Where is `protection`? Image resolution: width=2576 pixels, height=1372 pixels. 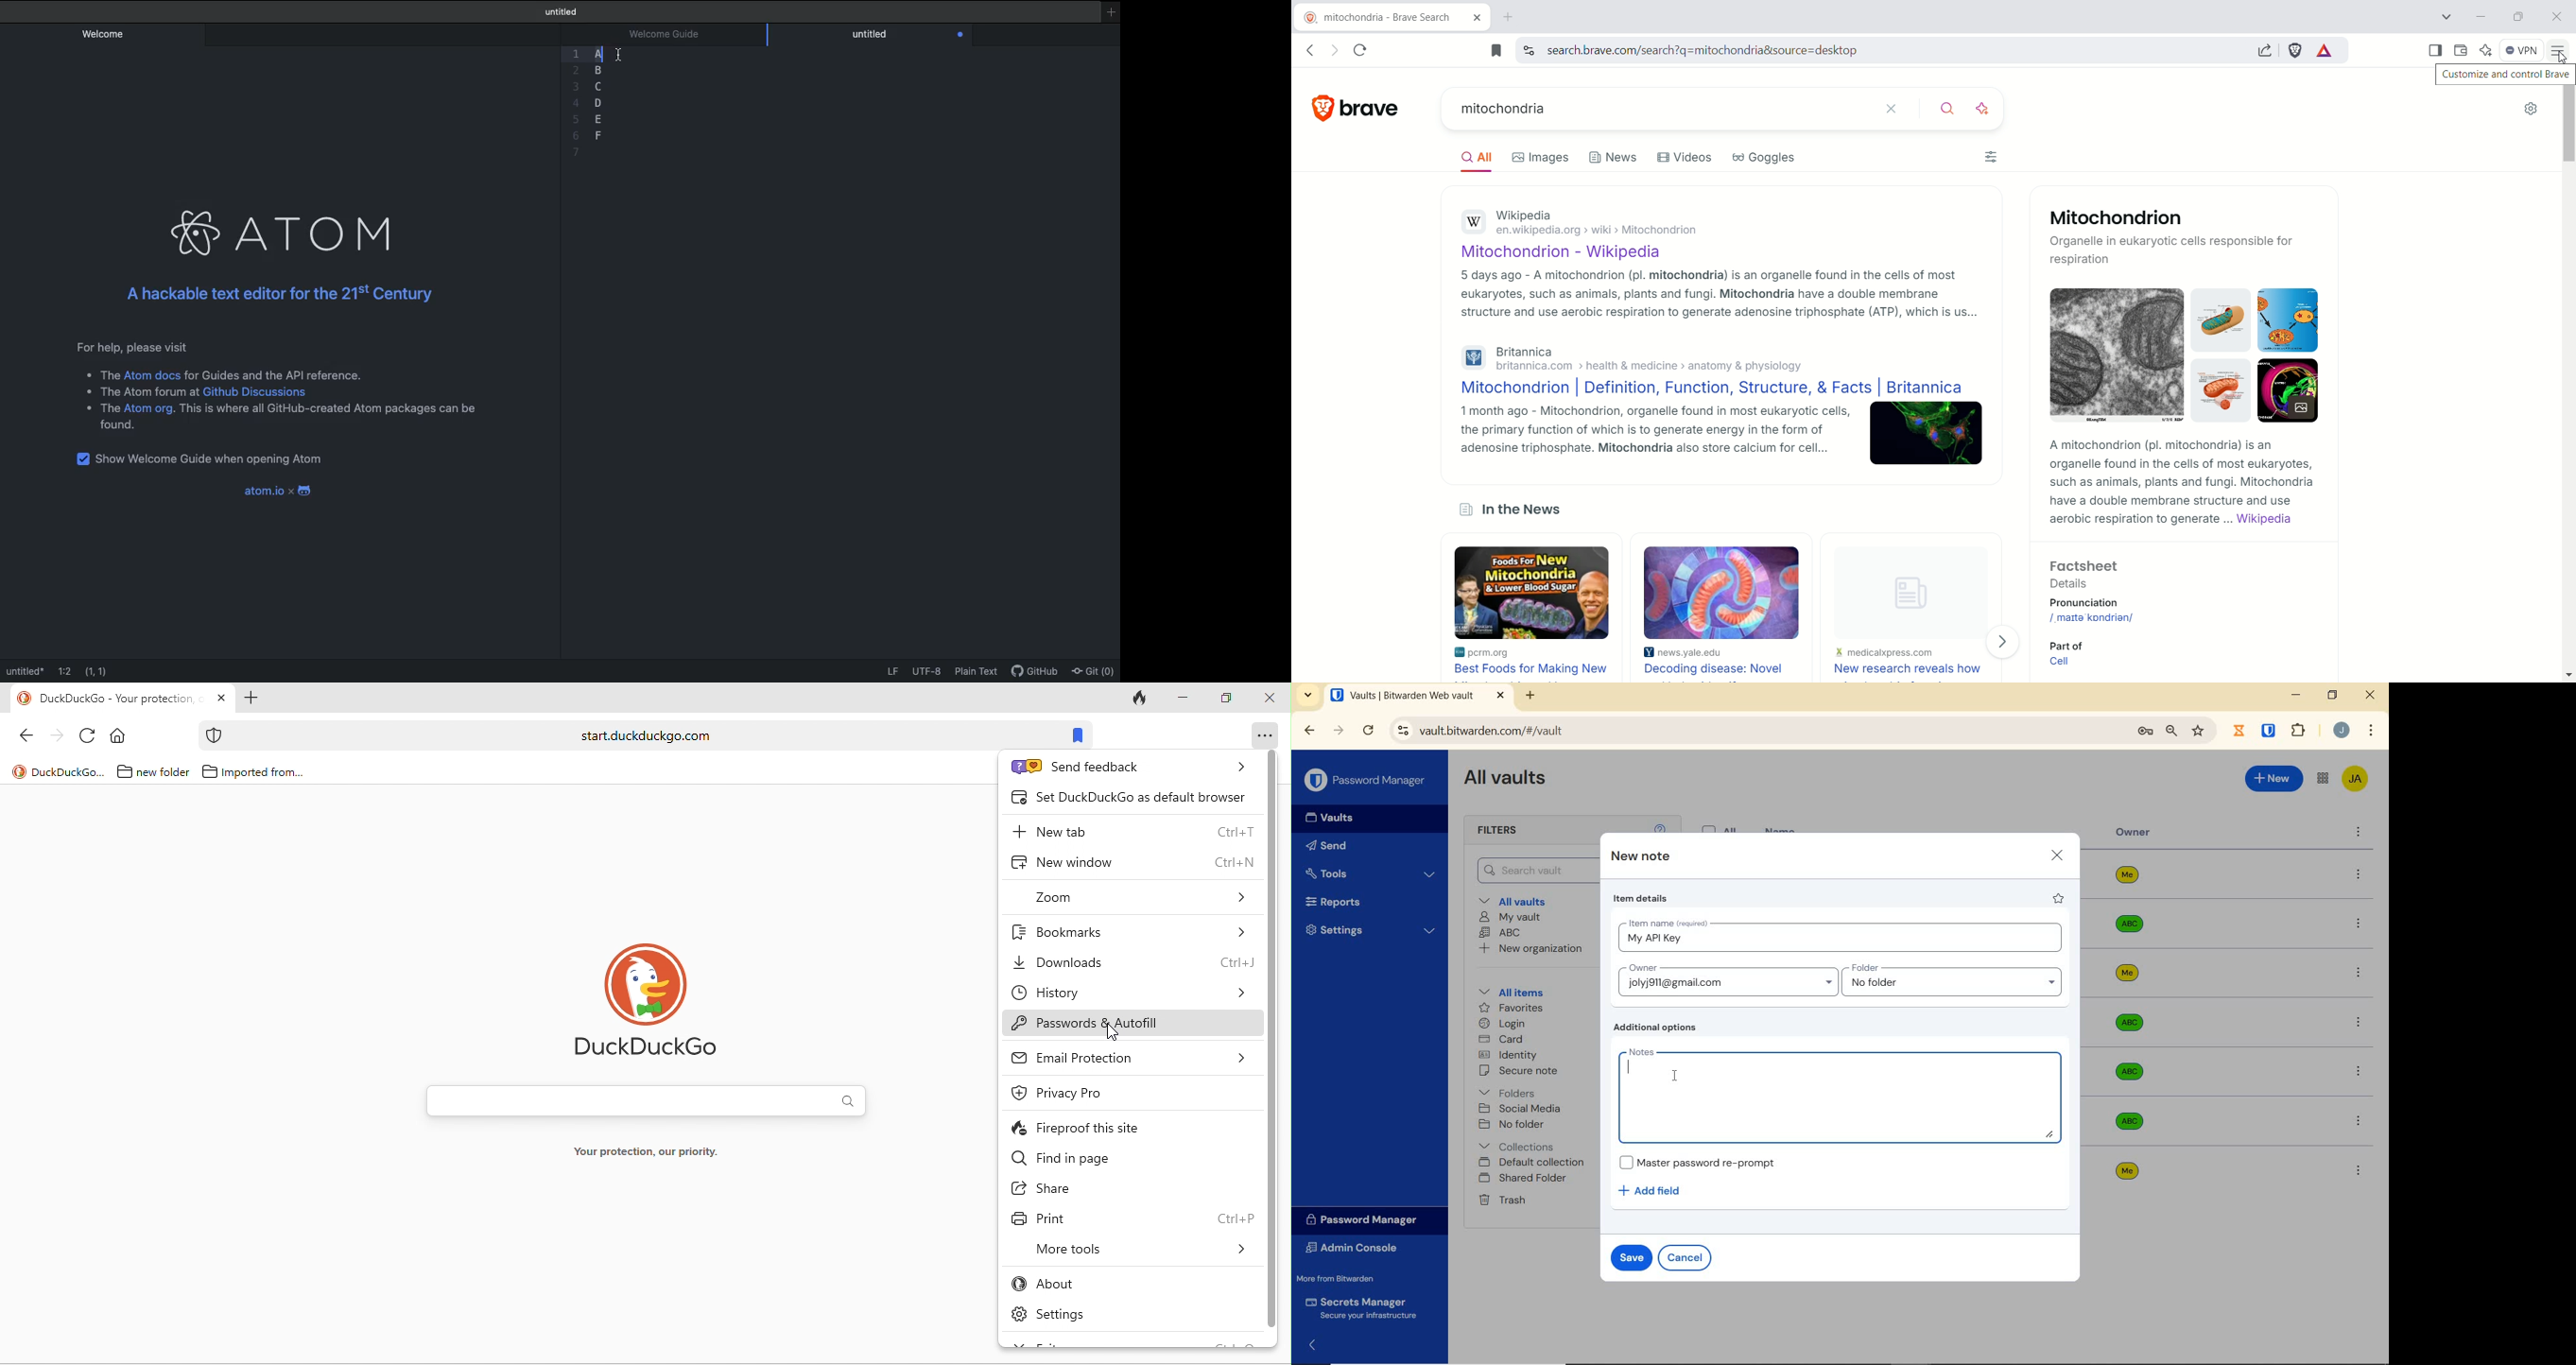 protection is located at coordinates (213, 735).